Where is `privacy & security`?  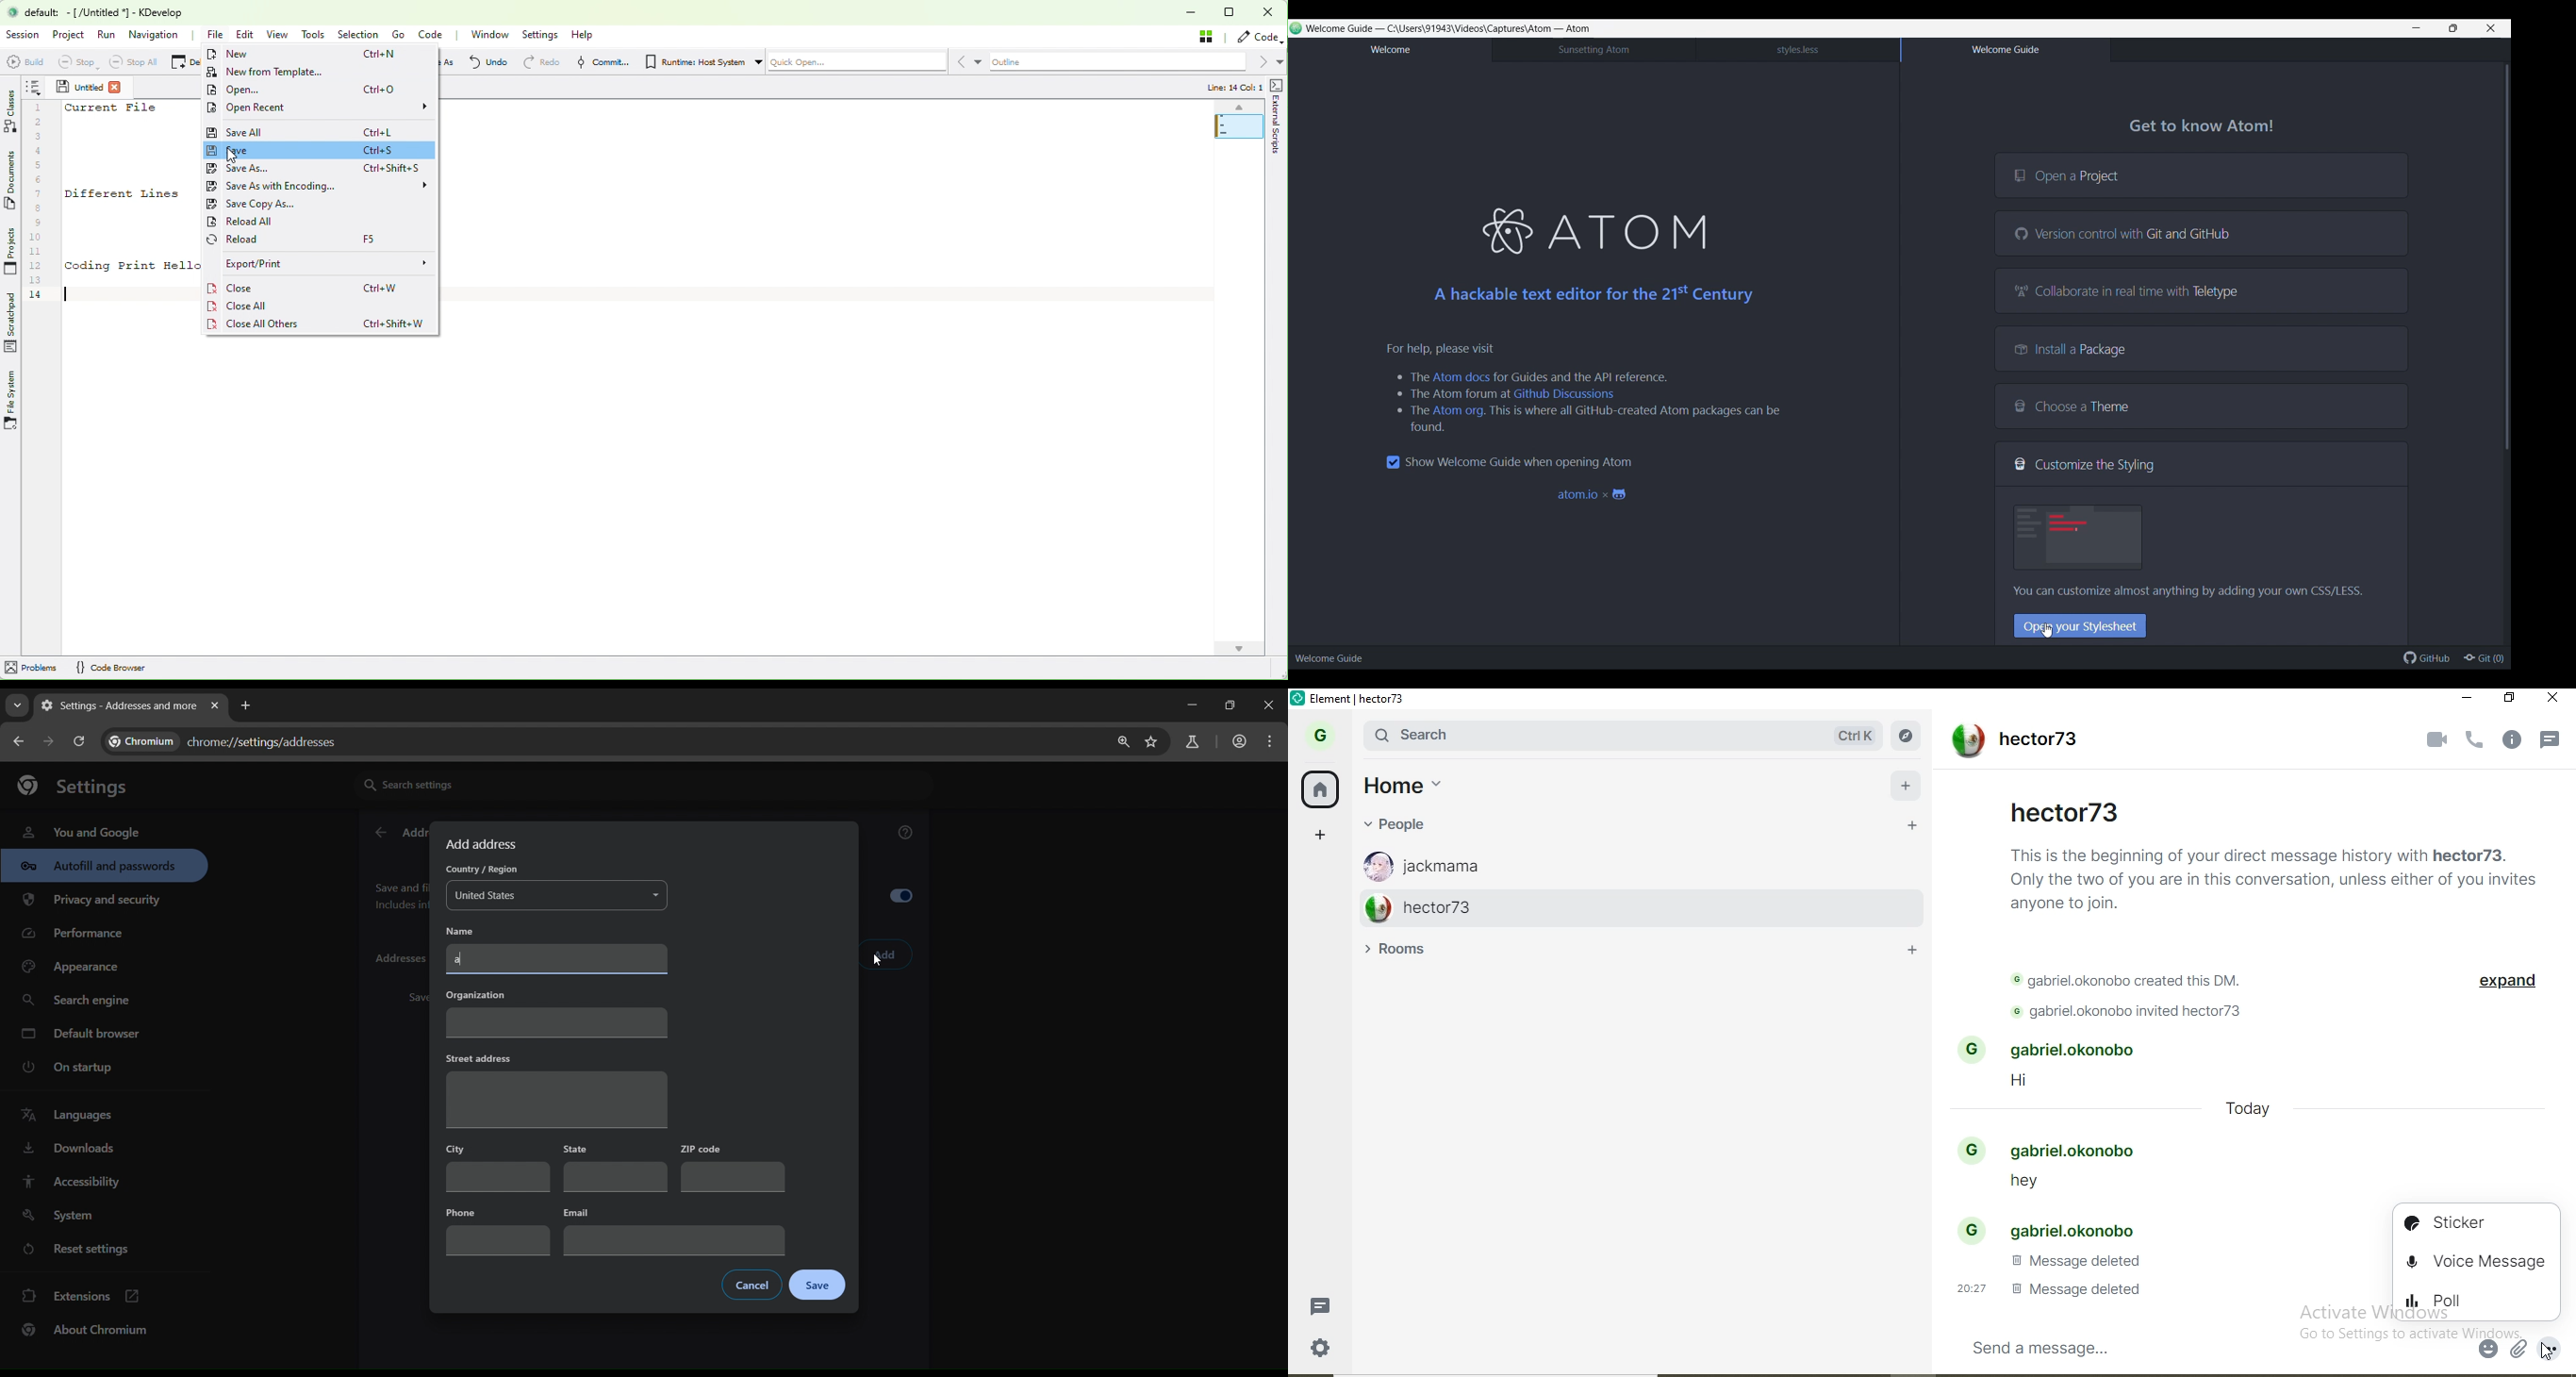 privacy & security is located at coordinates (92, 903).